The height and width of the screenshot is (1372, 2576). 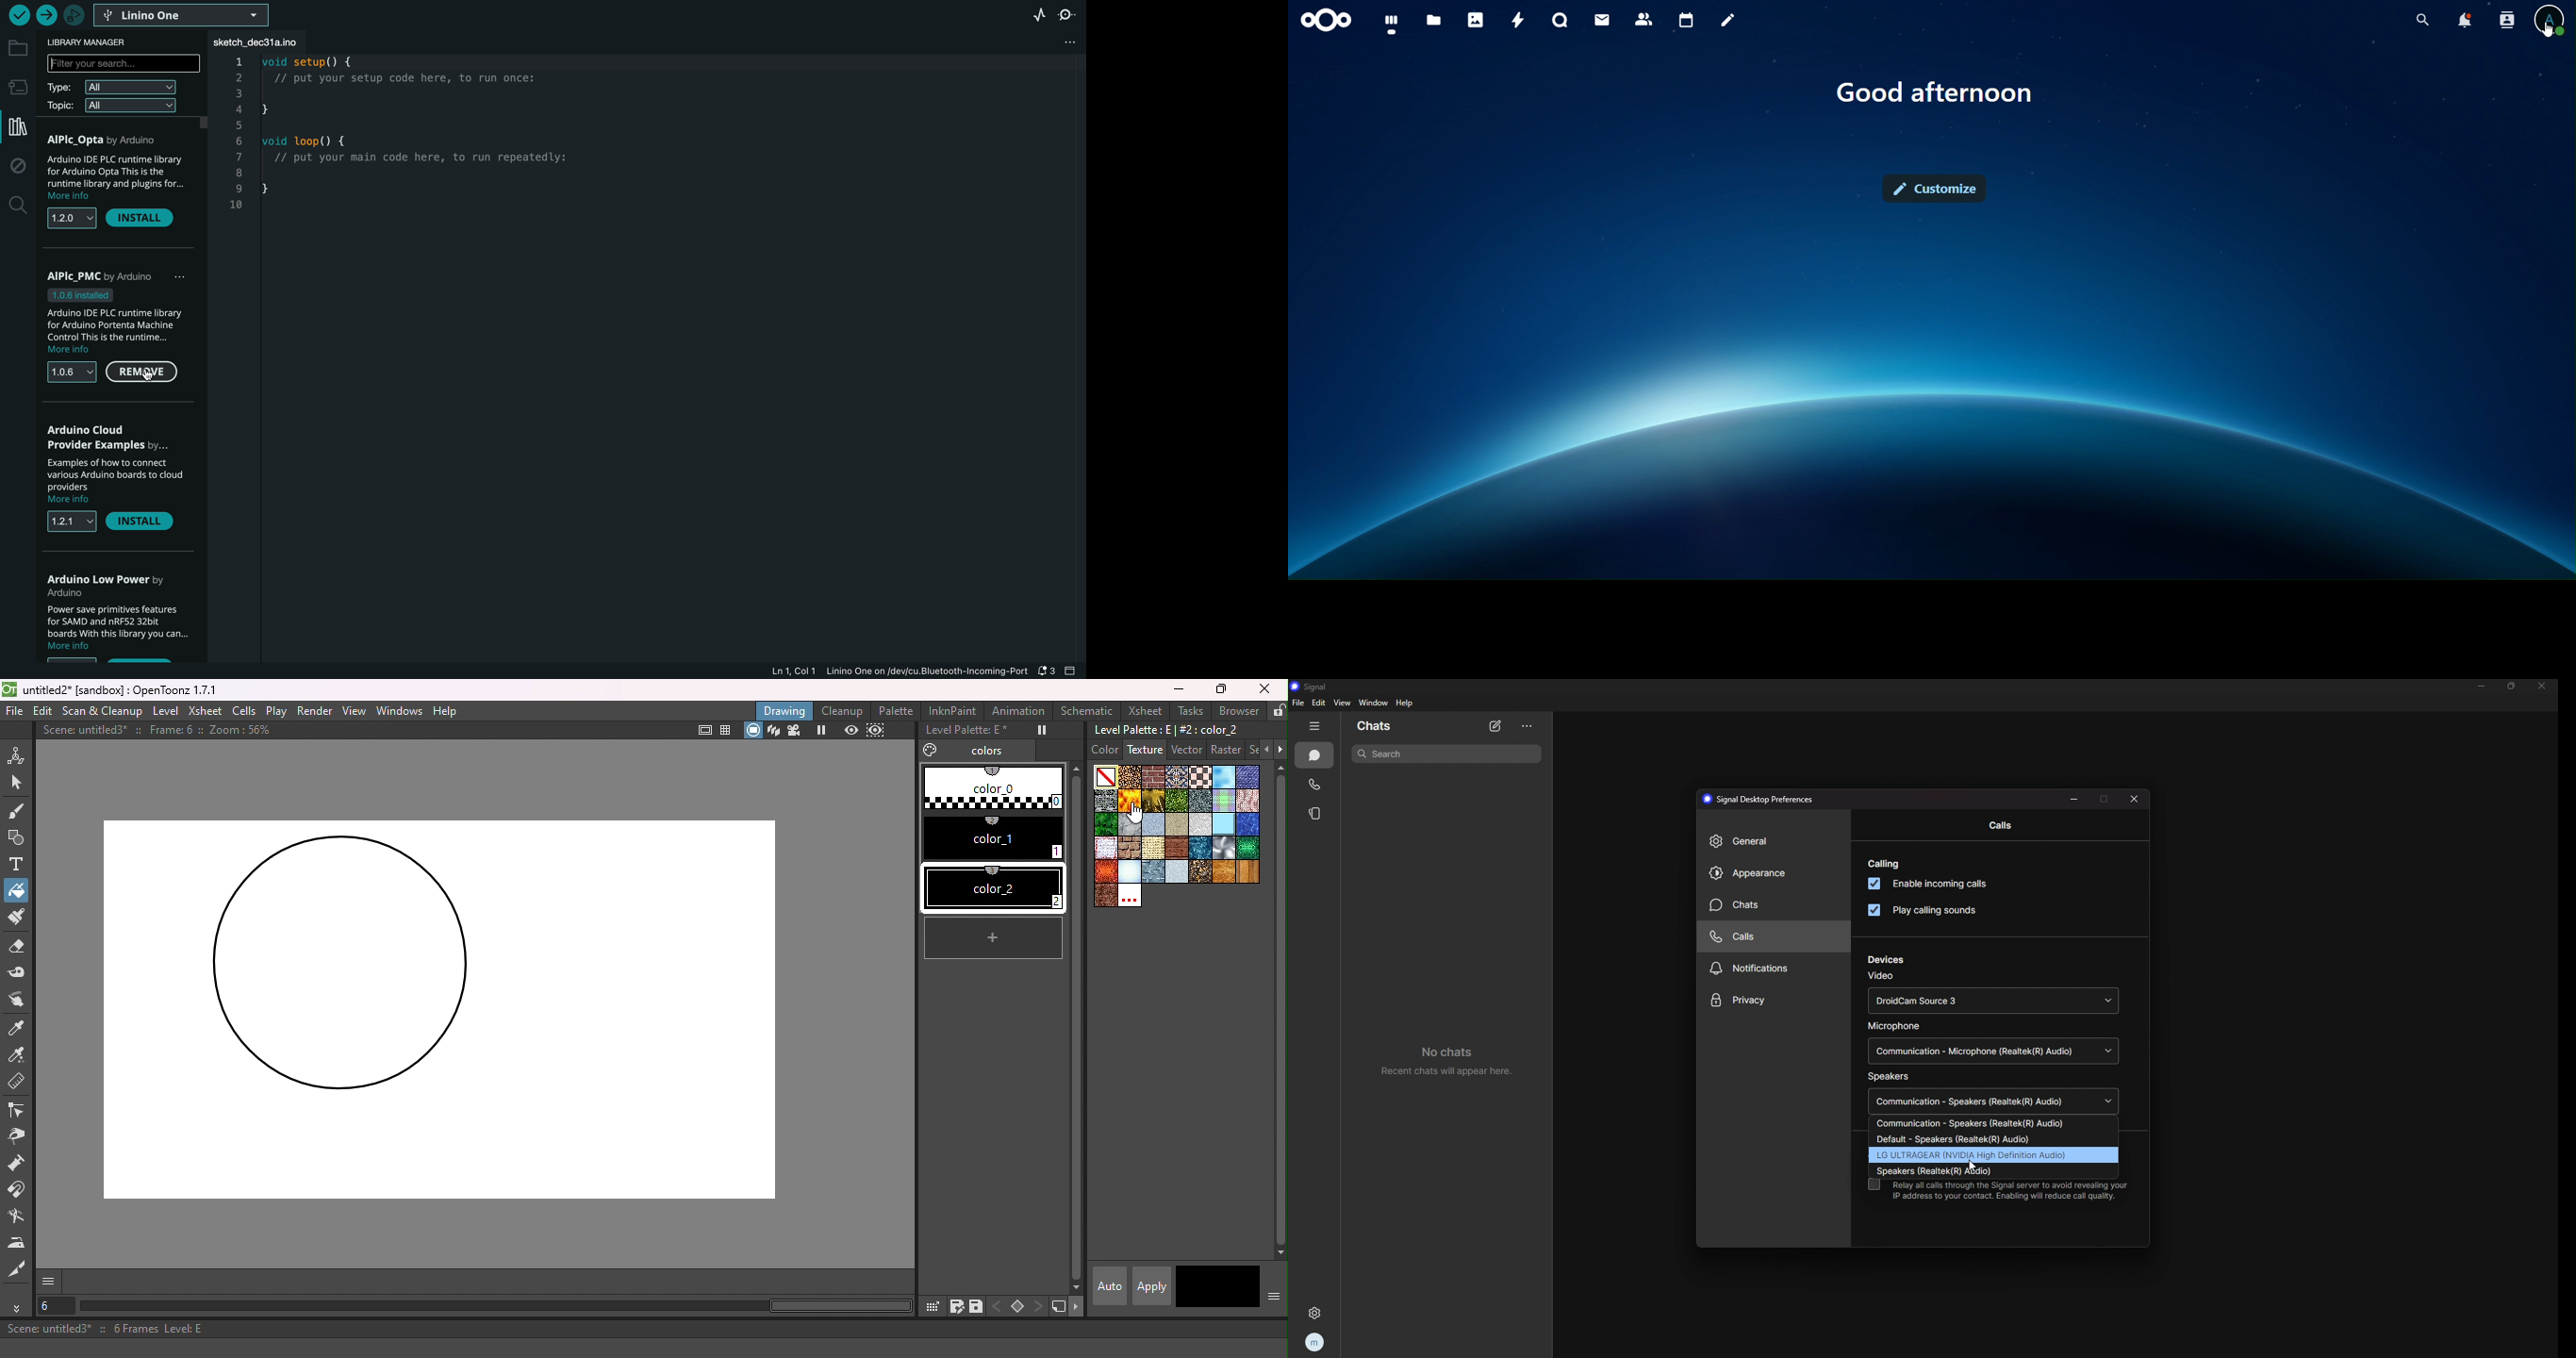 What do you see at coordinates (15, 205) in the screenshot?
I see `search` at bounding box center [15, 205].